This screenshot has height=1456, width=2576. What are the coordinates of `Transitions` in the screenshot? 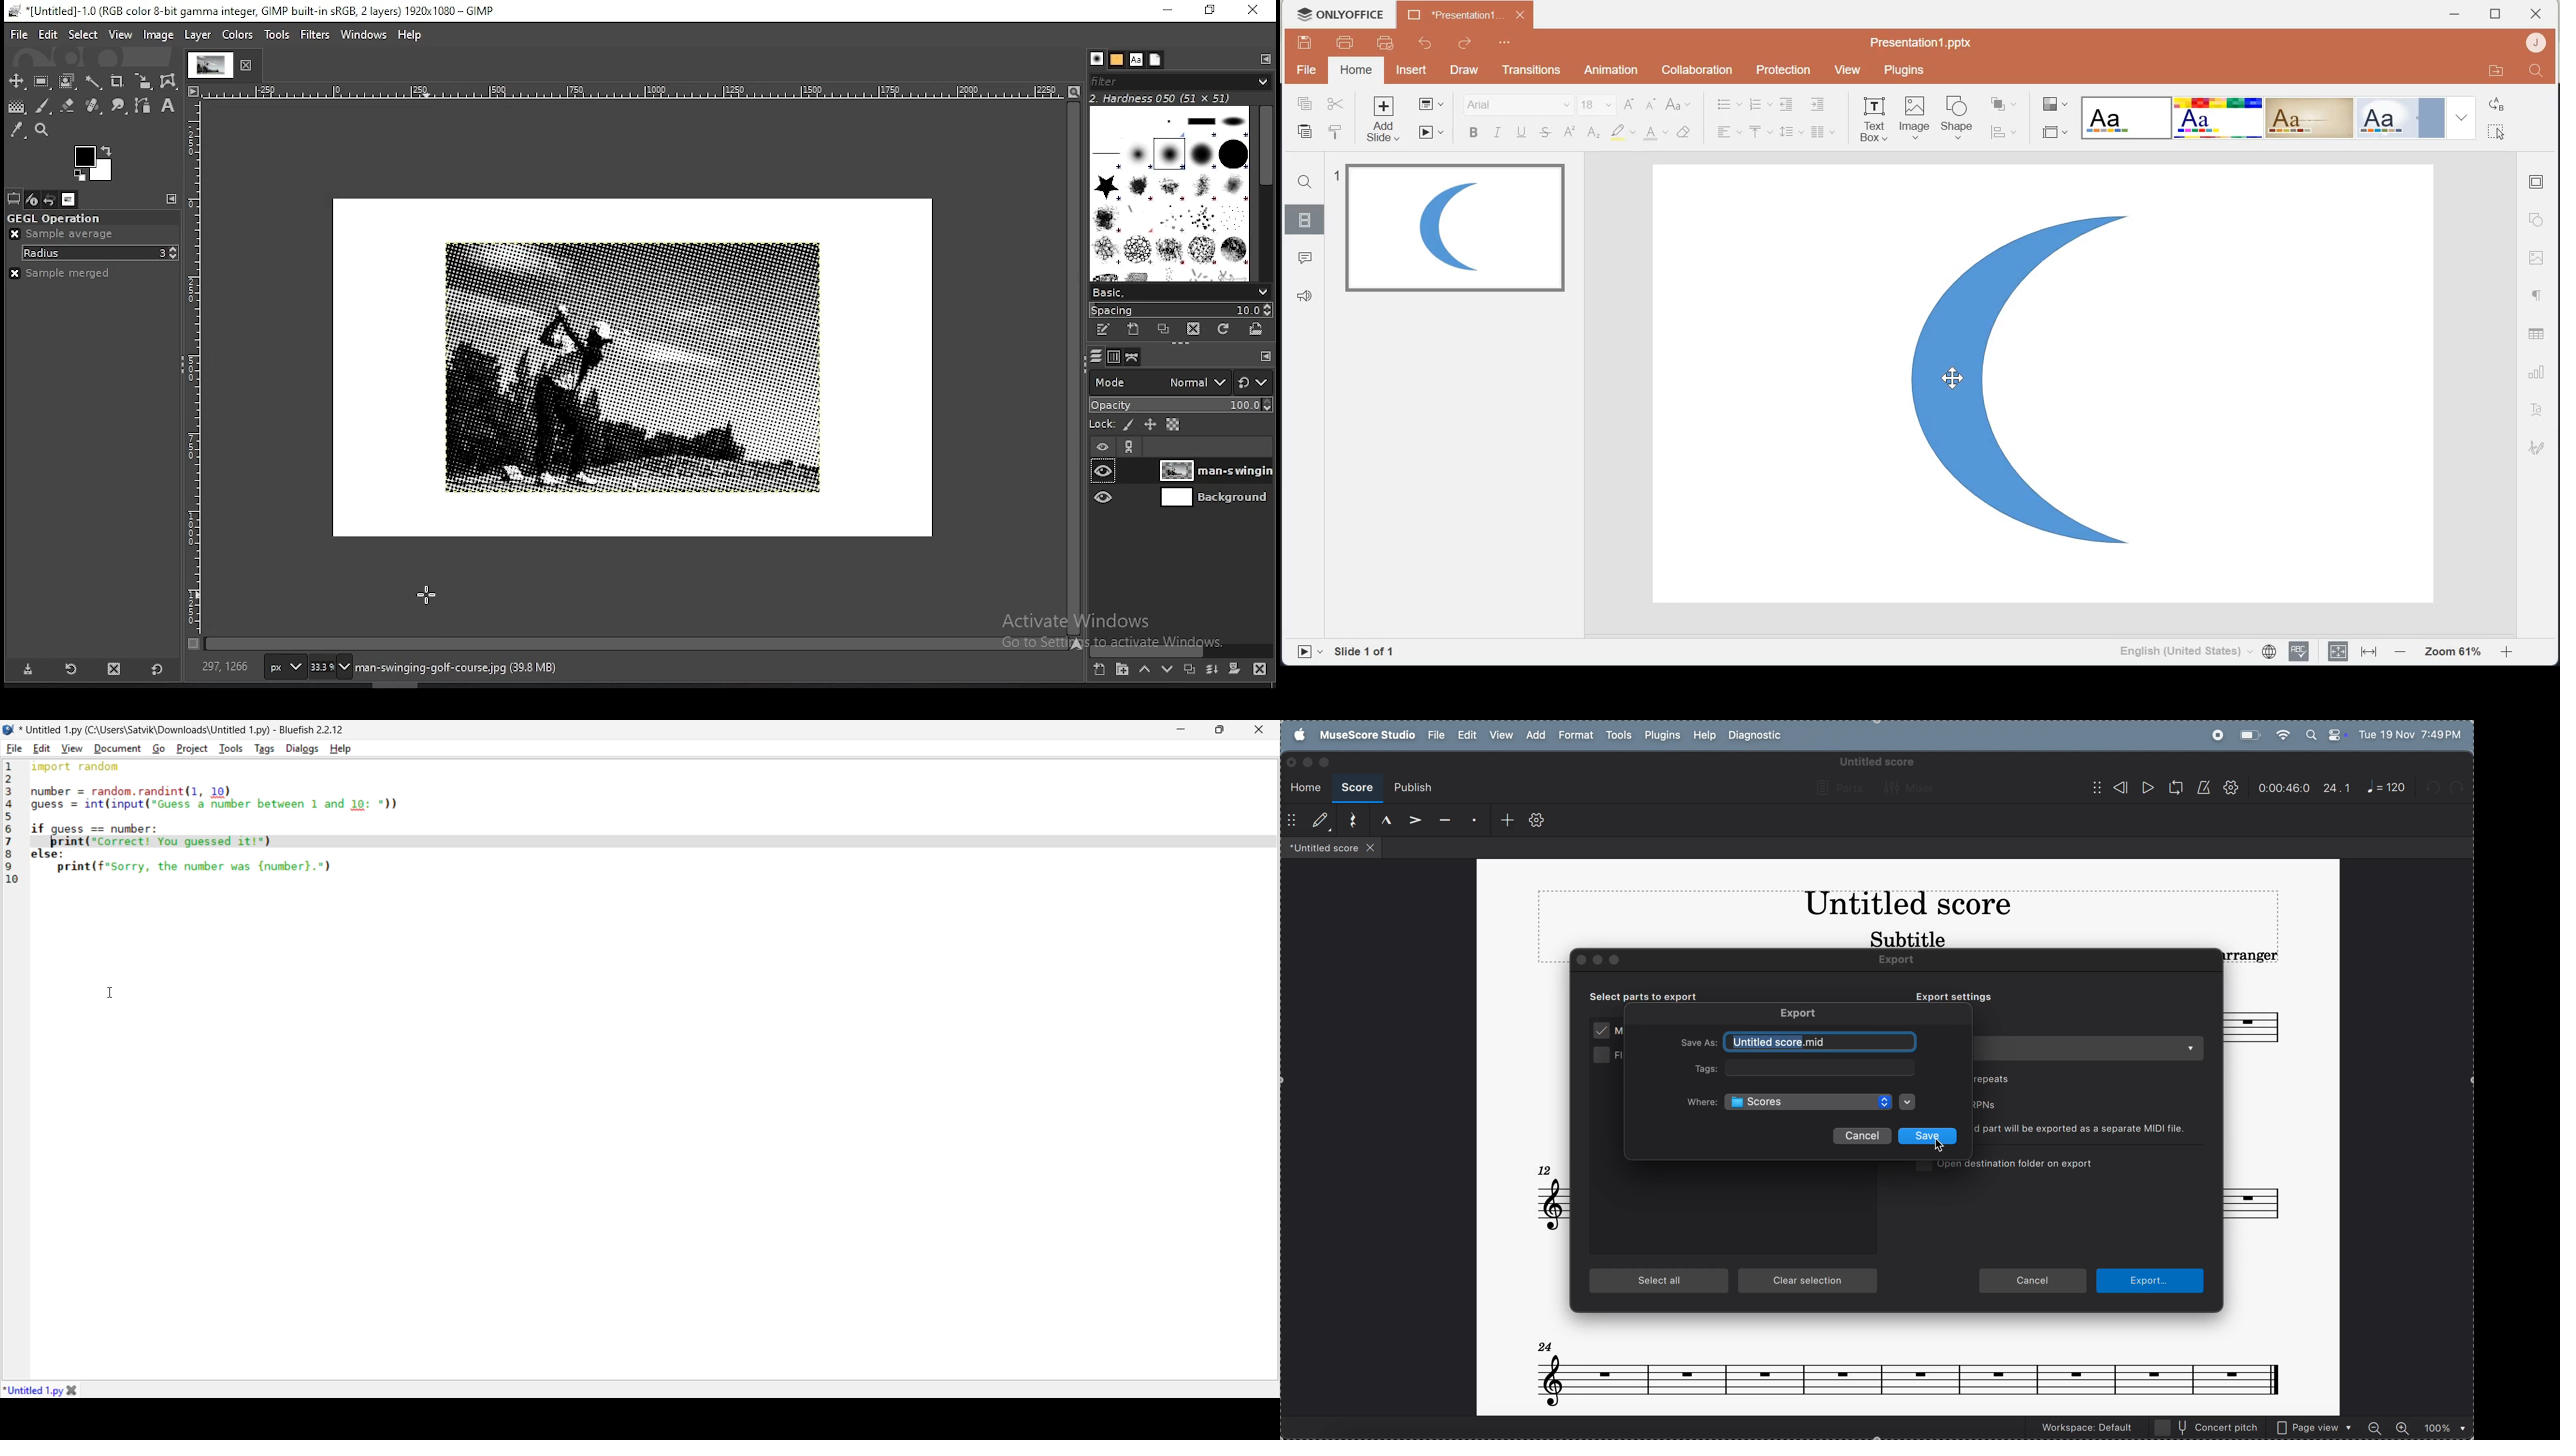 It's located at (1529, 70).